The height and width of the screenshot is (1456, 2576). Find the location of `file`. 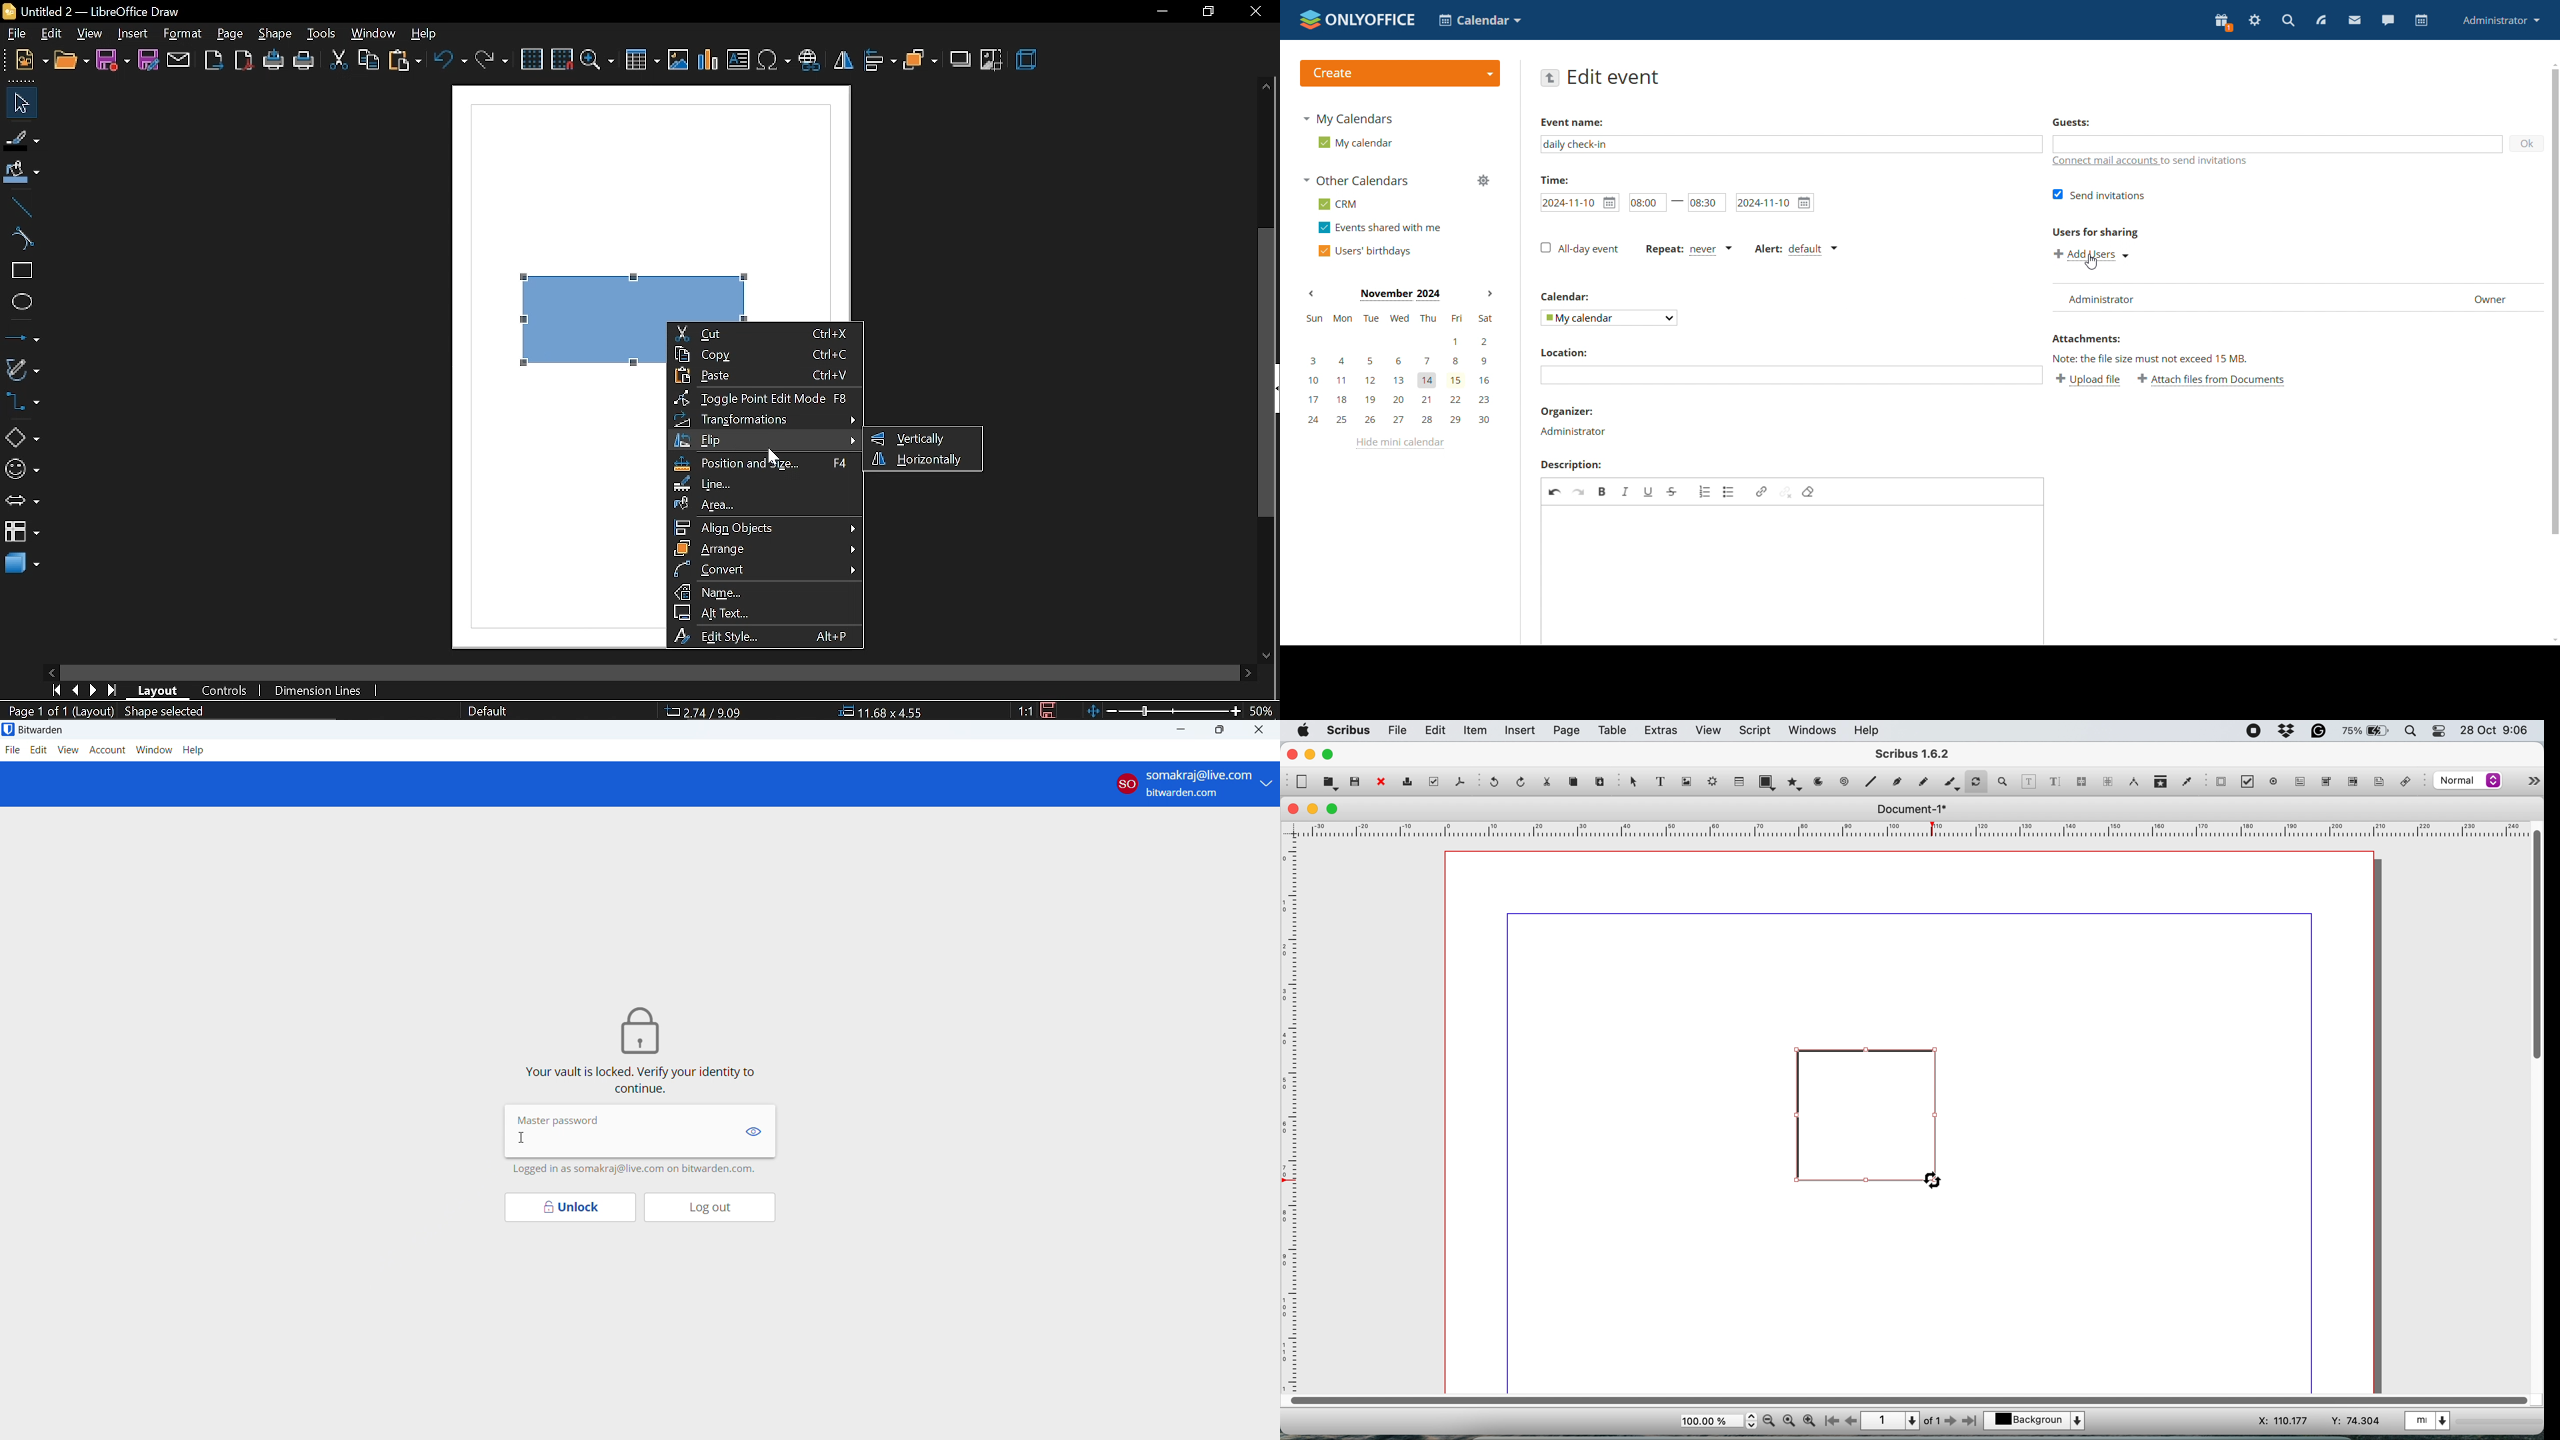

file is located at coordinates (1398, 730).